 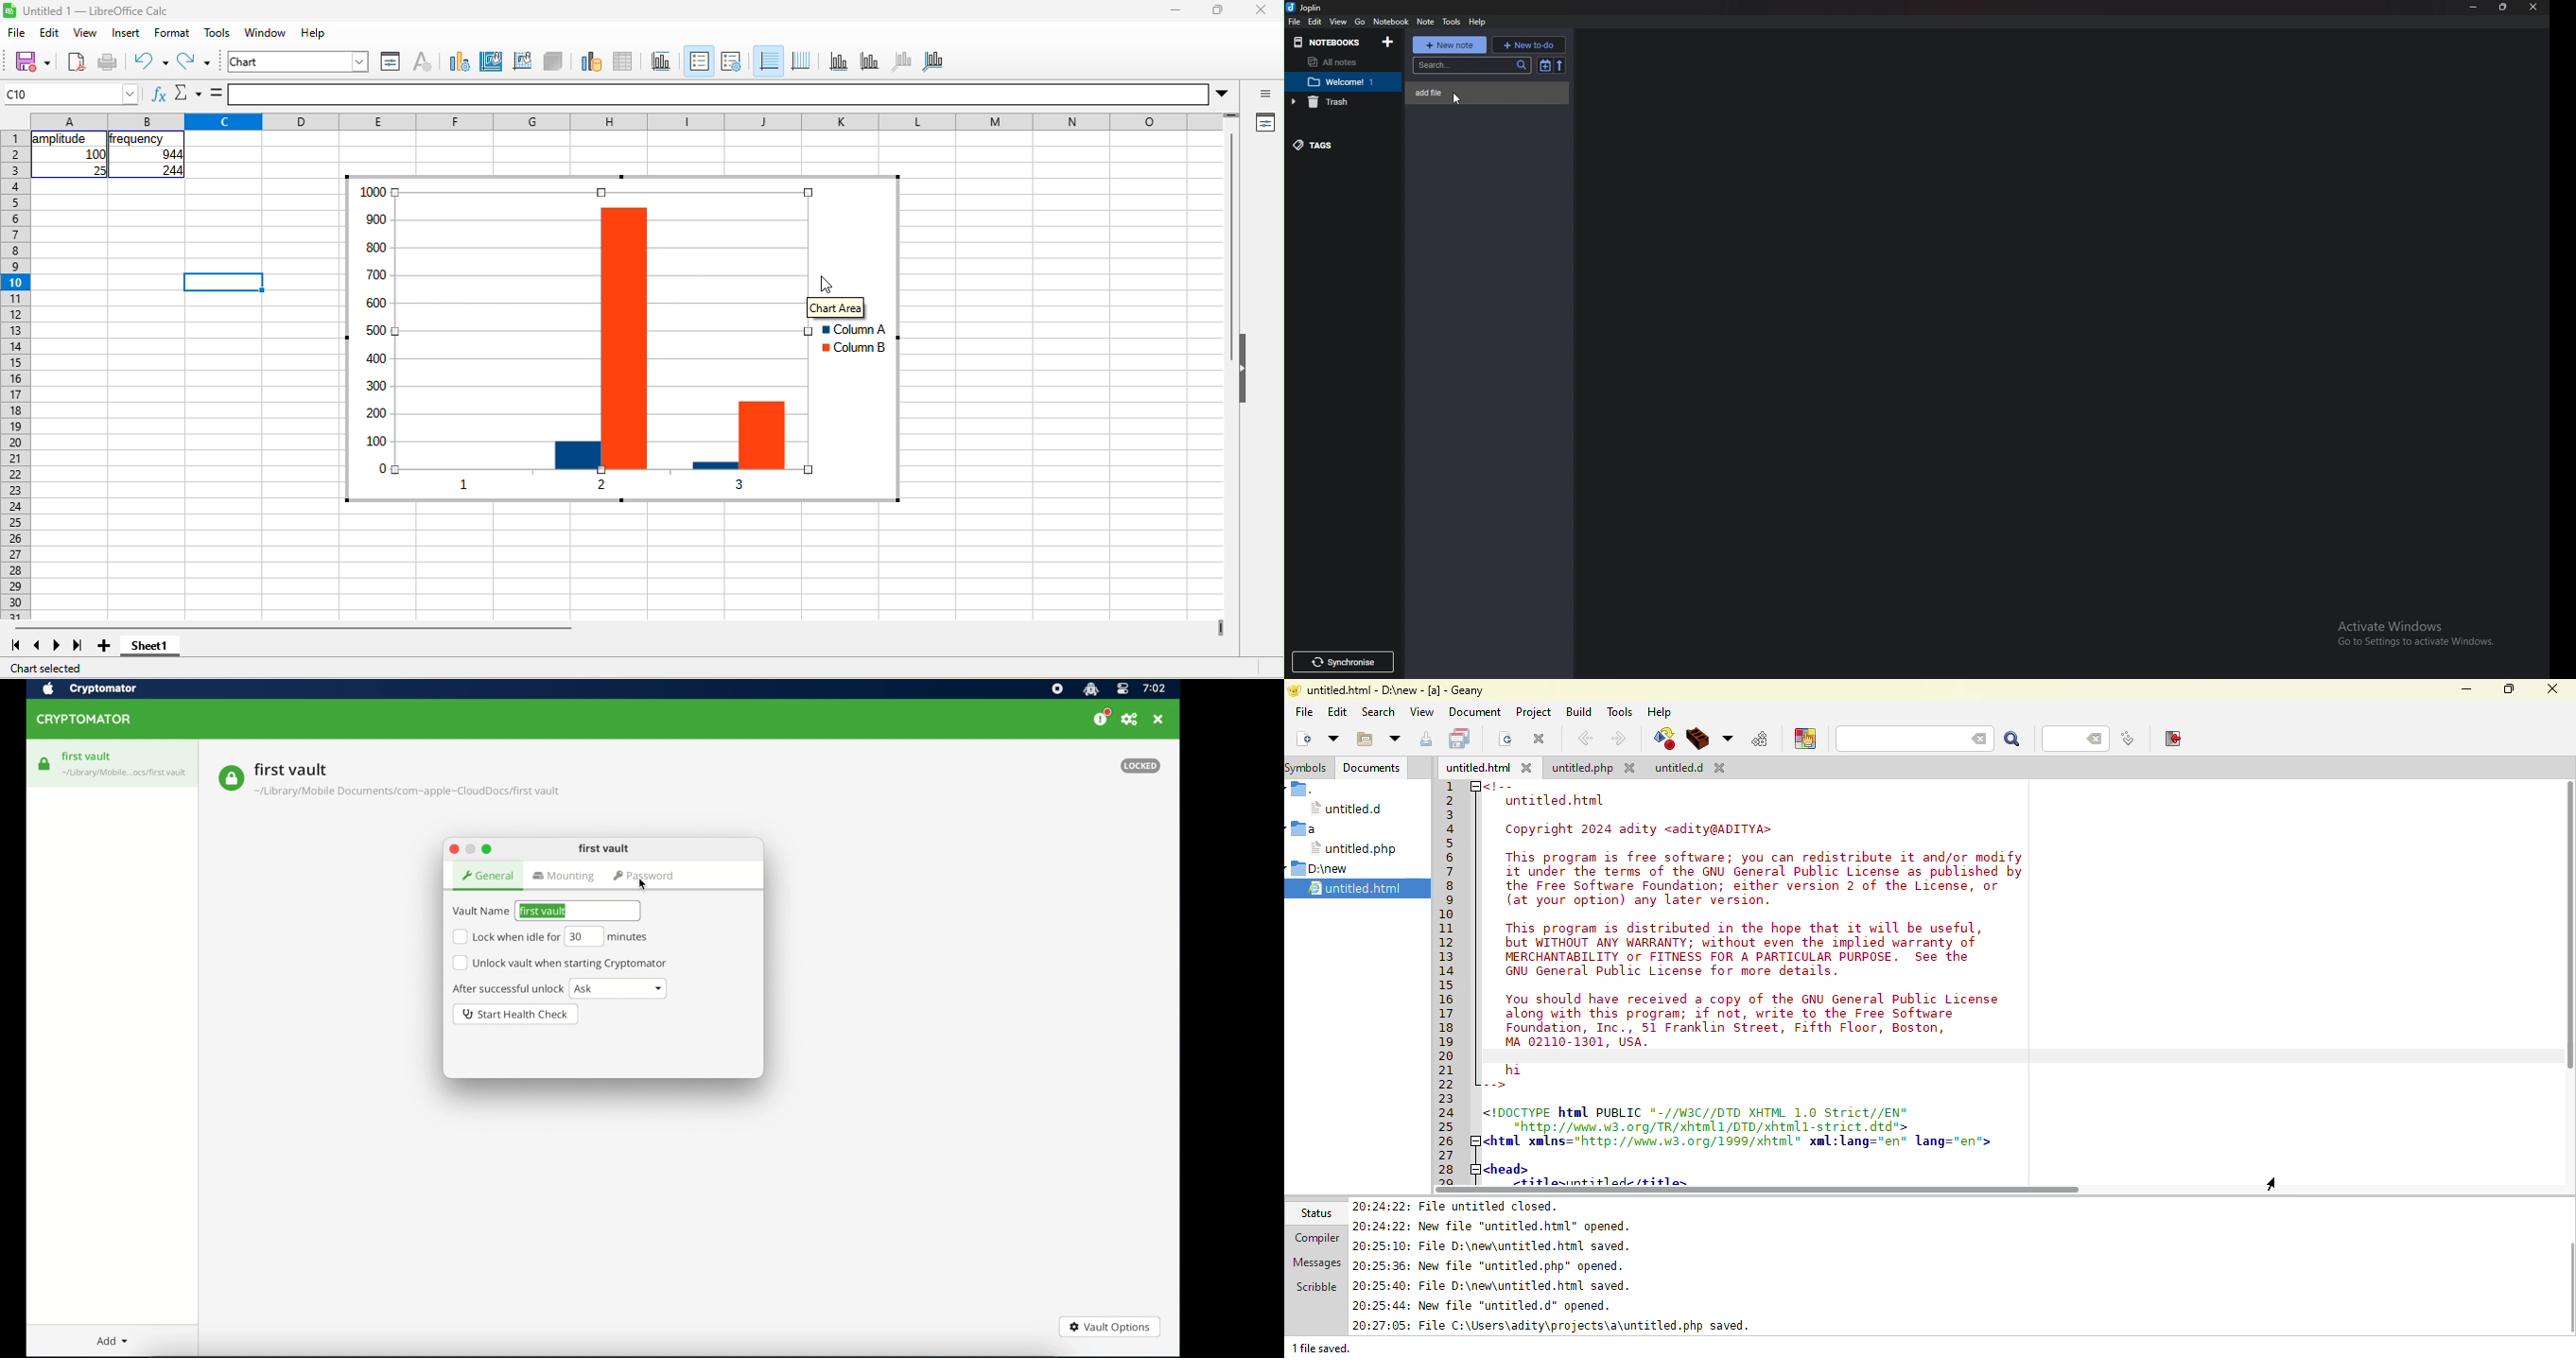 I want to click on help, so click(x=1478, y=22).